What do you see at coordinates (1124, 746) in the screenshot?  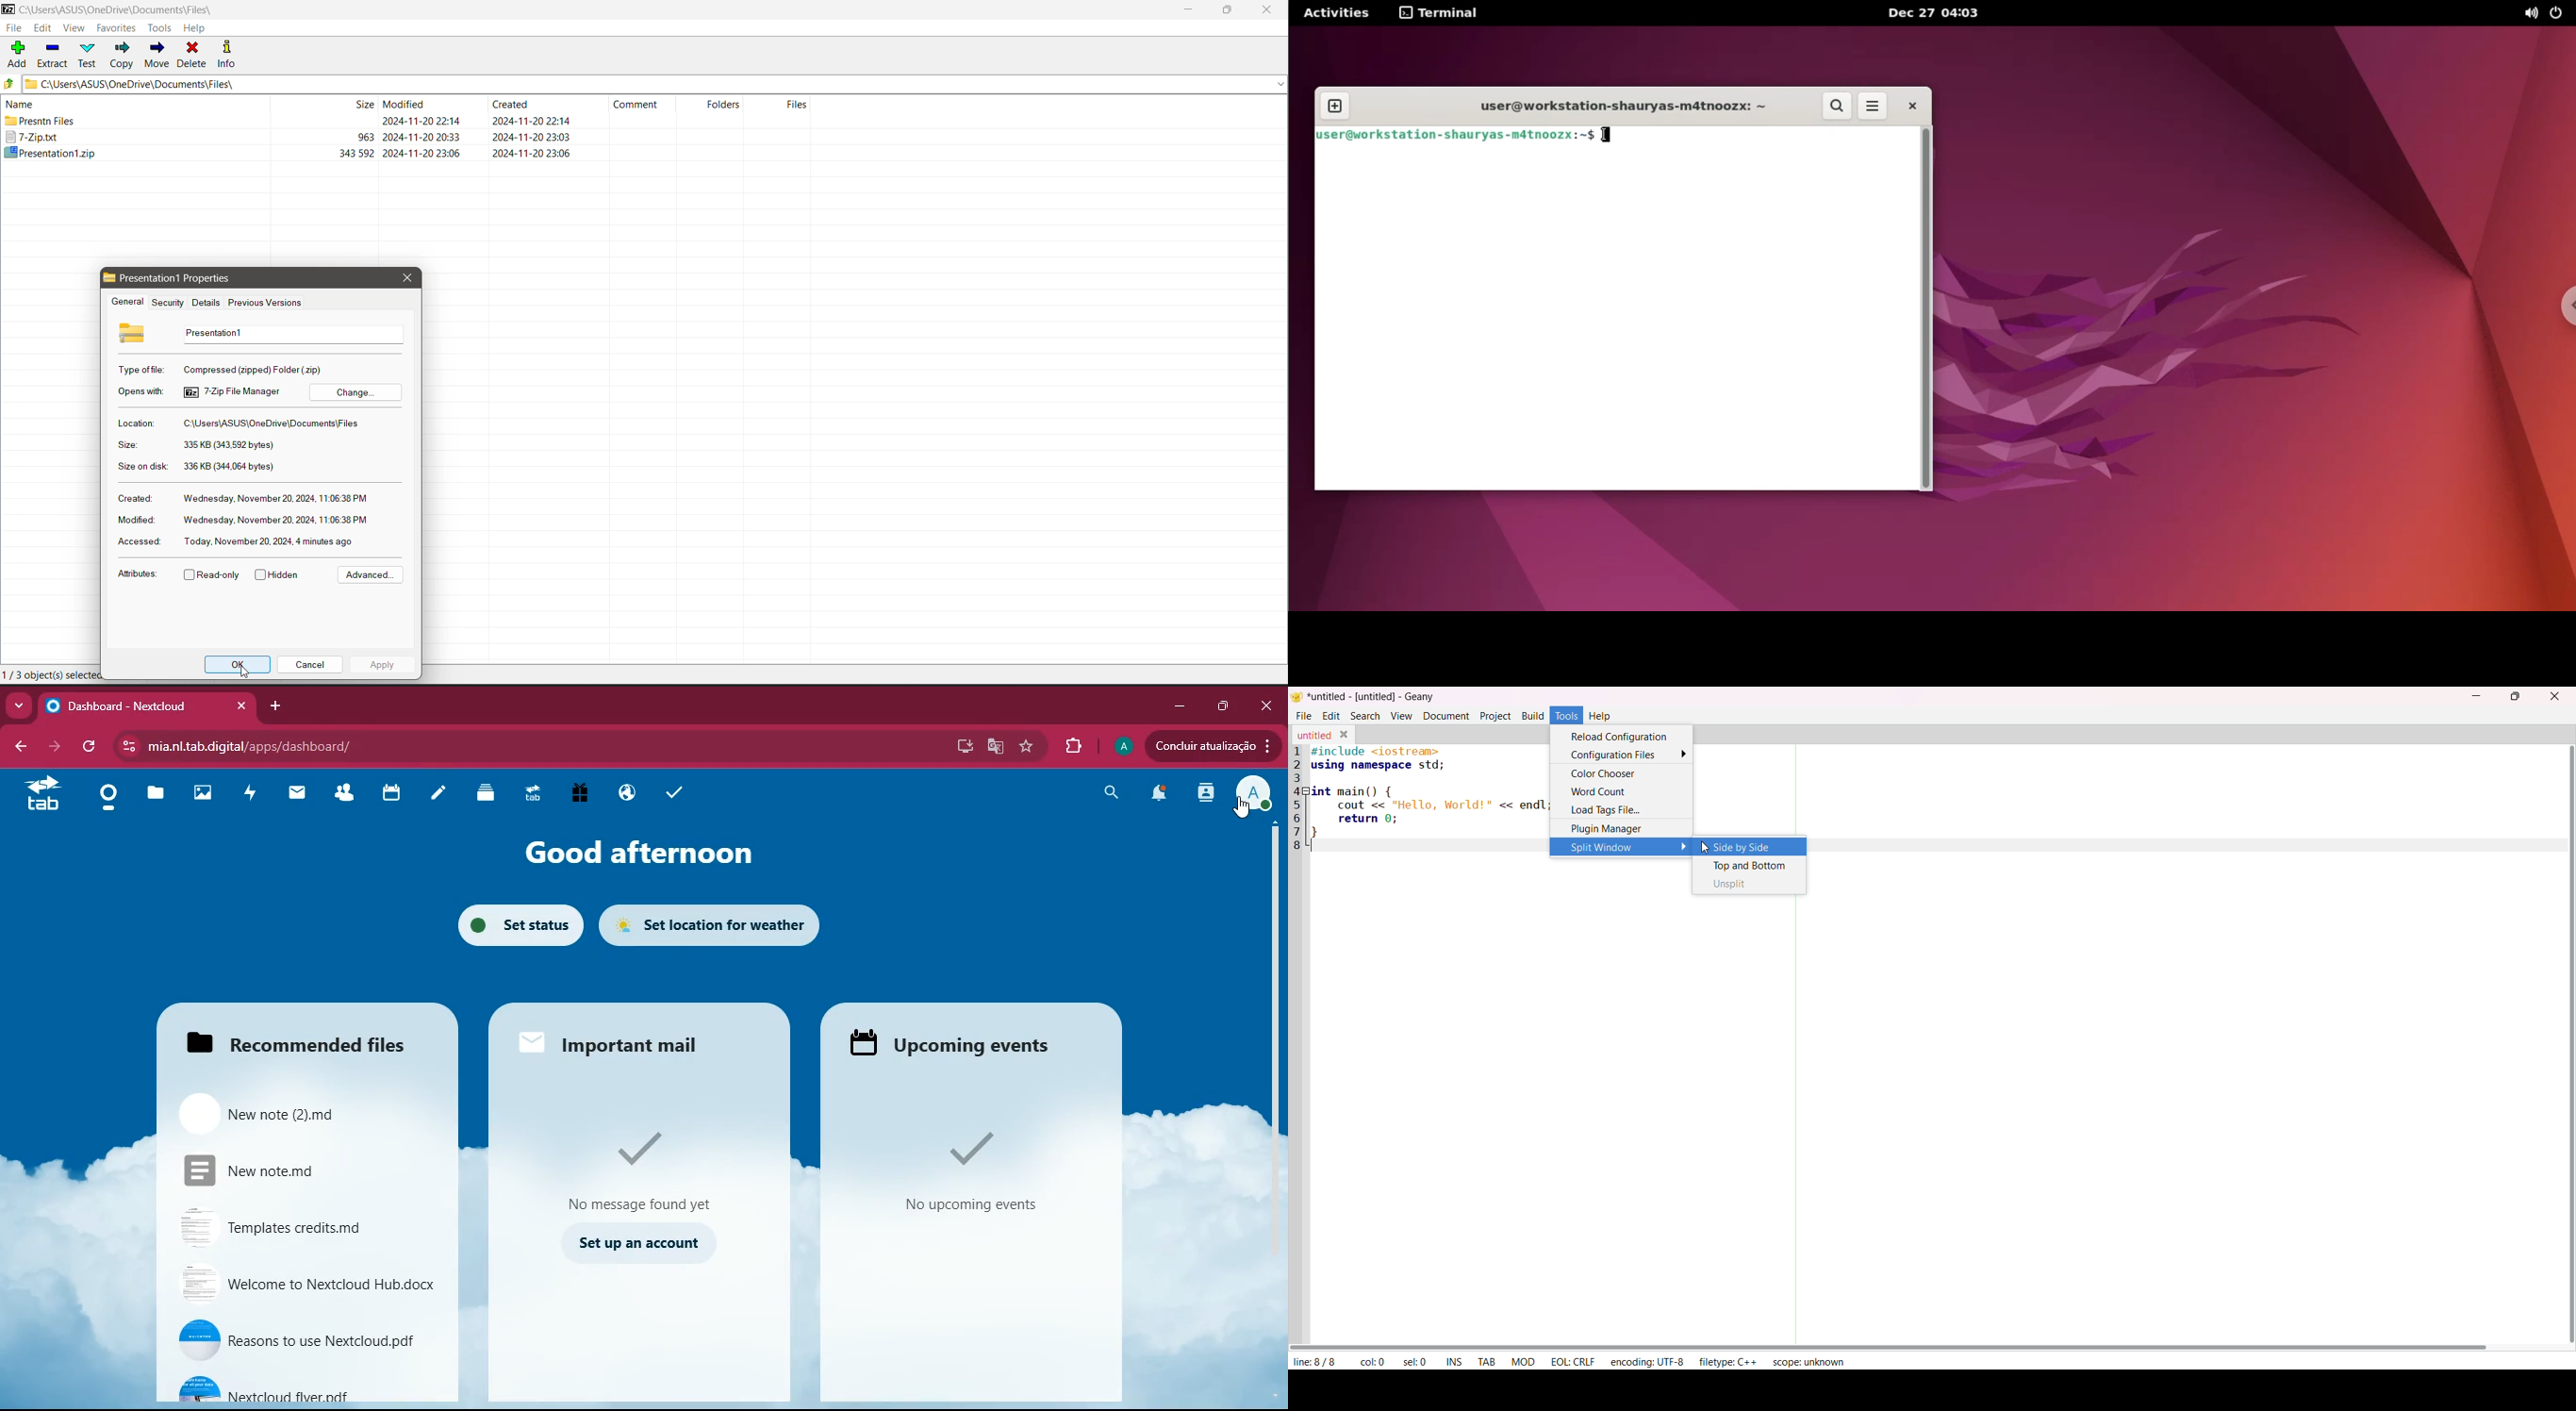 I see `profile` at bounding box center [1124, 746].